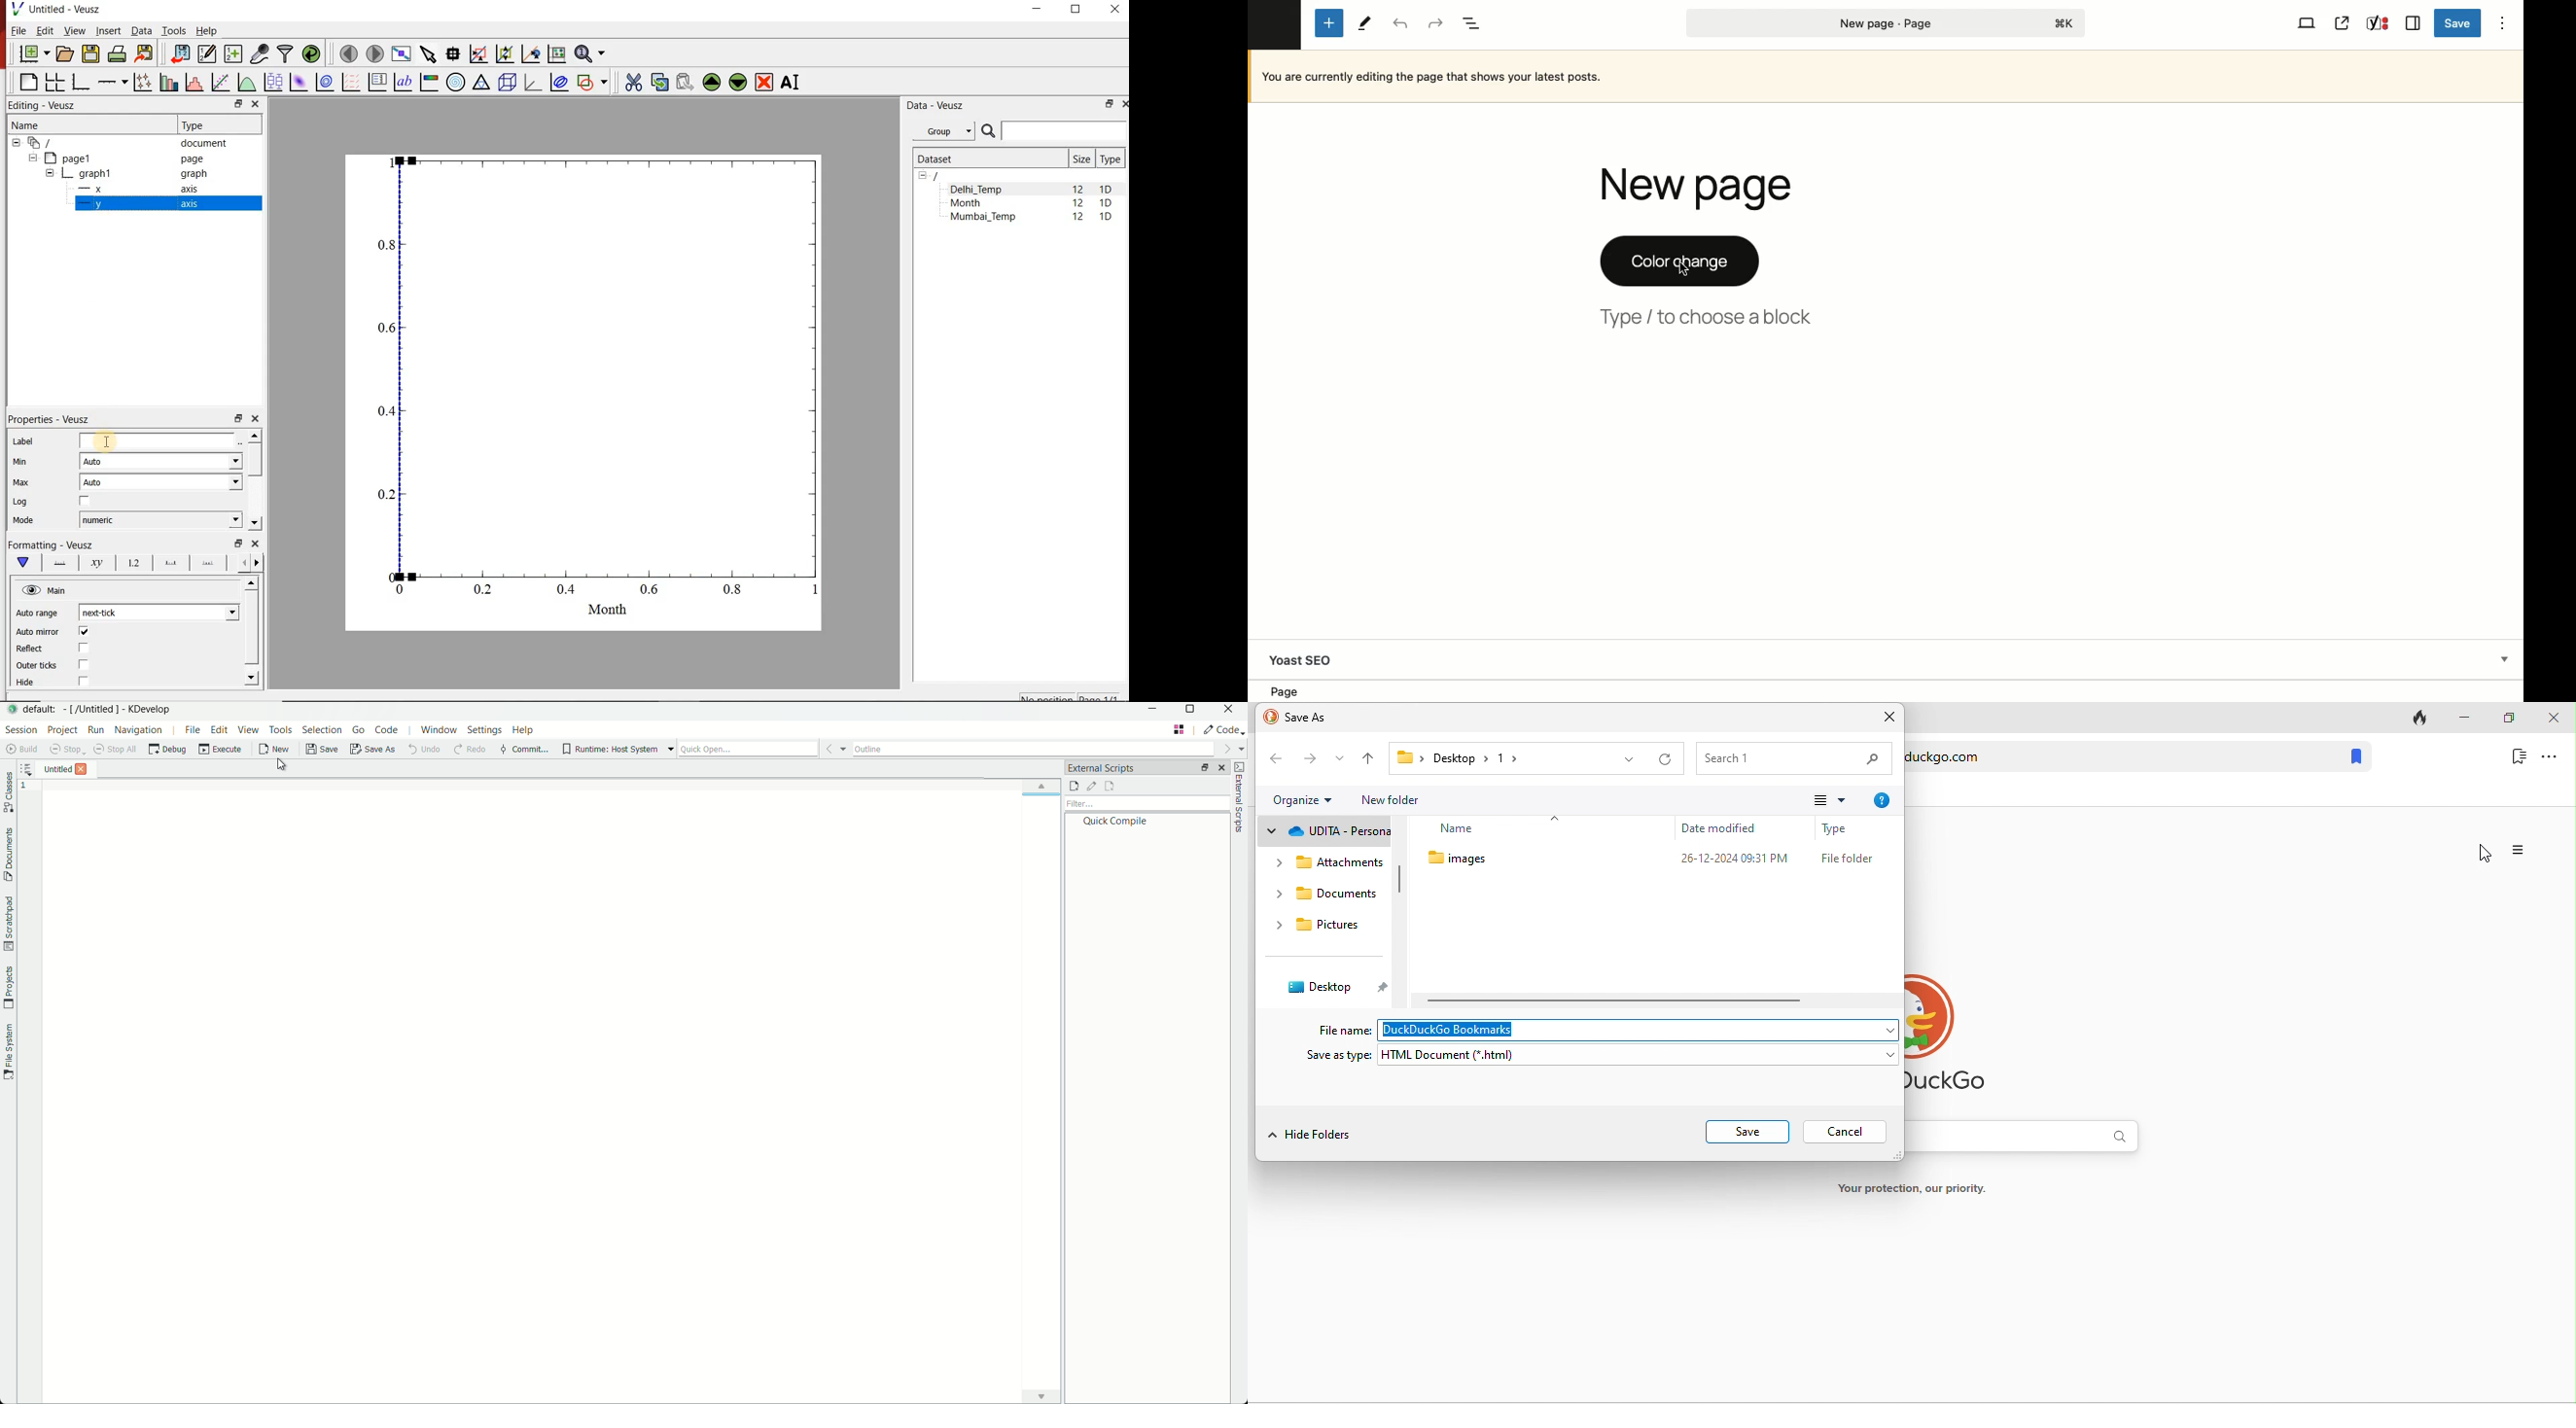 This screenshot has width=2576, height=1428. What do you see at coordinates (377, 83) in the screenshot?
I see `plot key` at bounding box center [377, 83].